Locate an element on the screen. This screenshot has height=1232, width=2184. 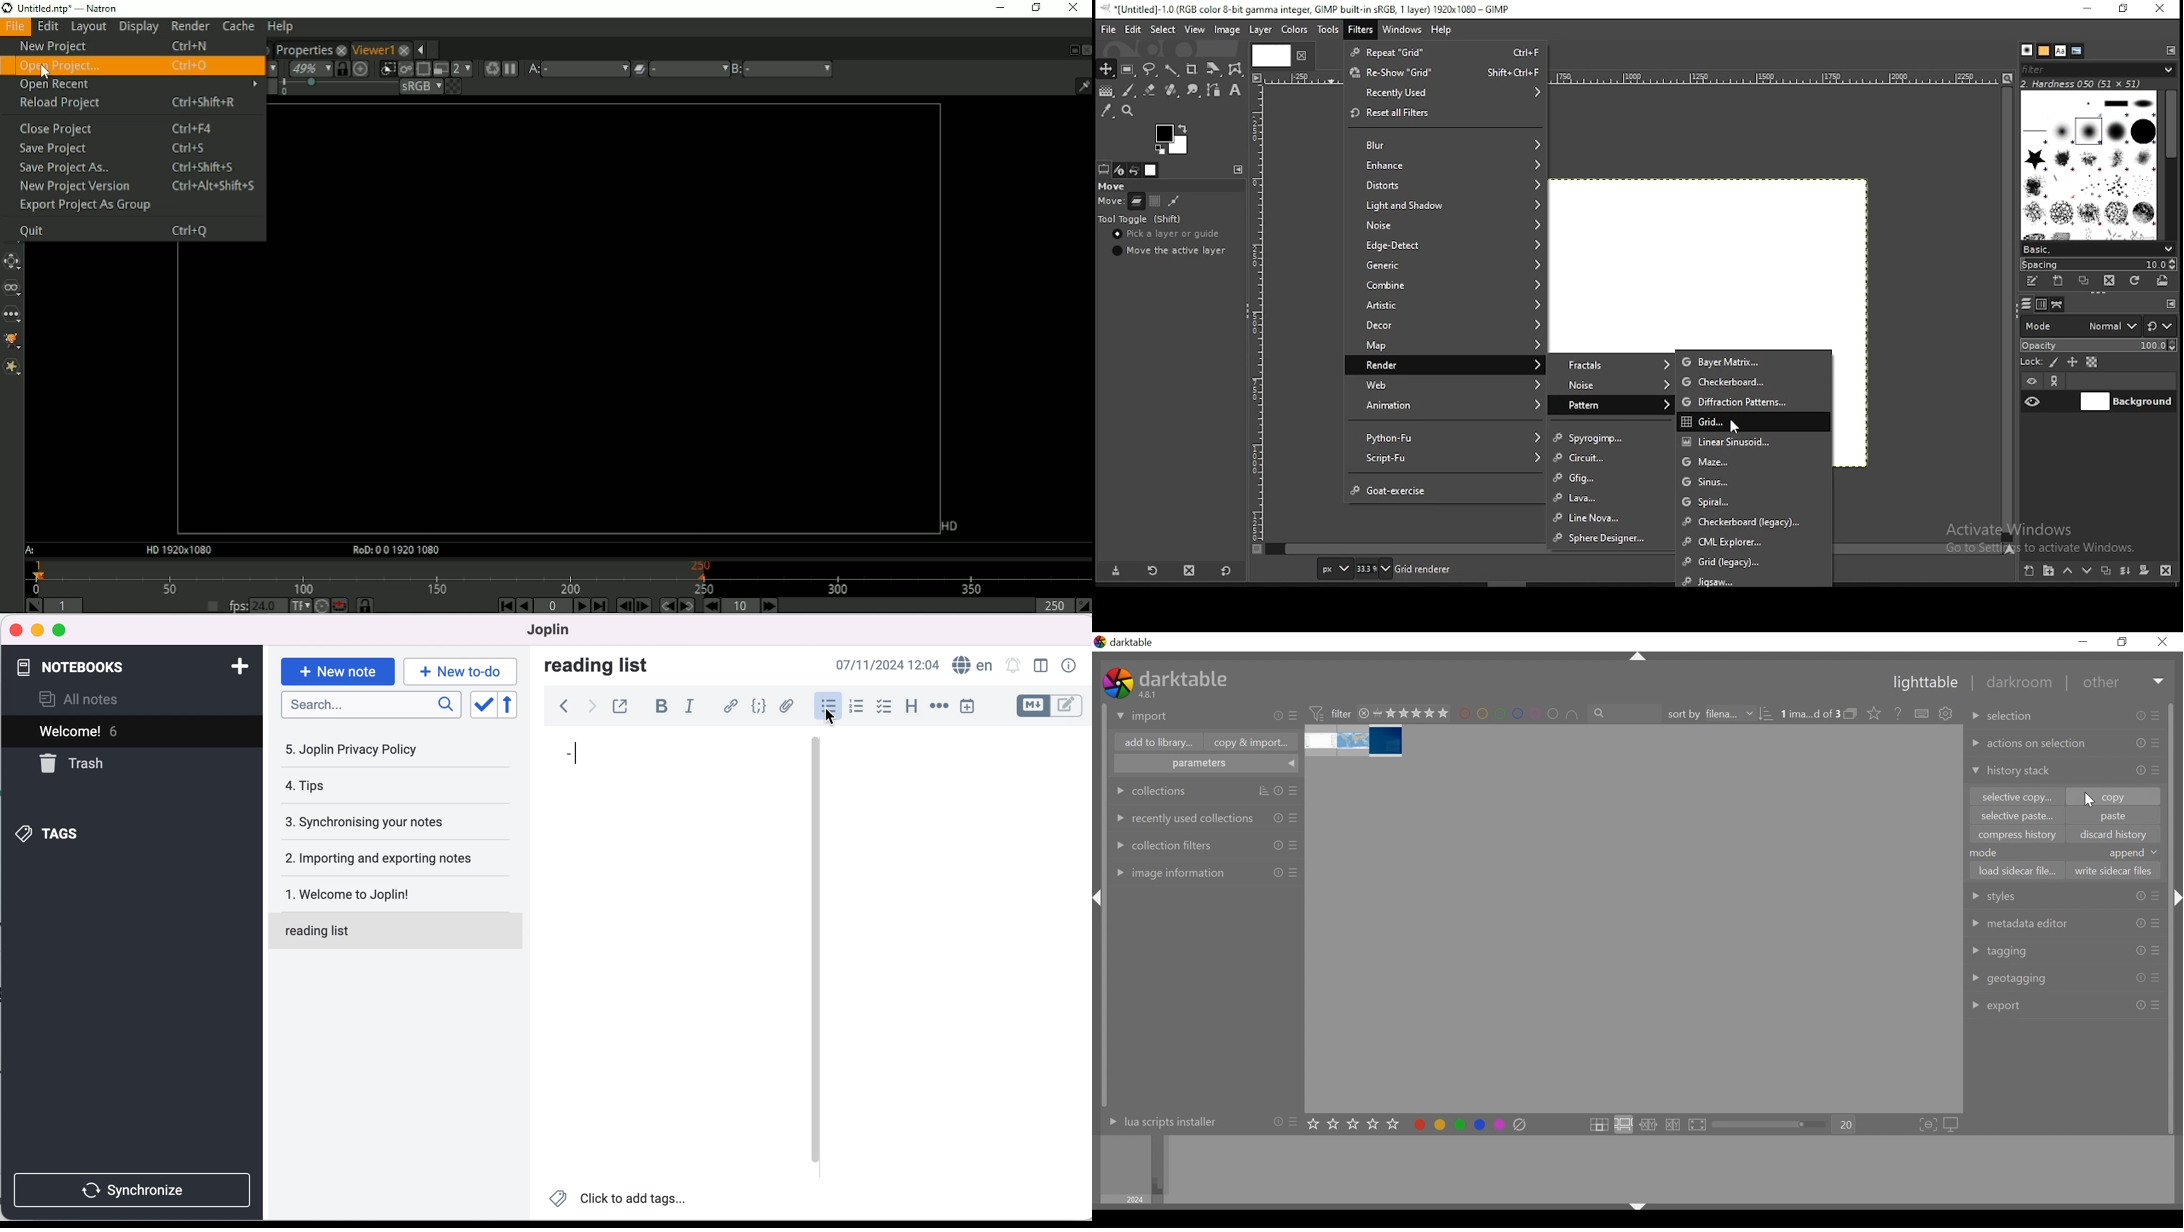
welcome! 6 is located at coordinates (119, 732).